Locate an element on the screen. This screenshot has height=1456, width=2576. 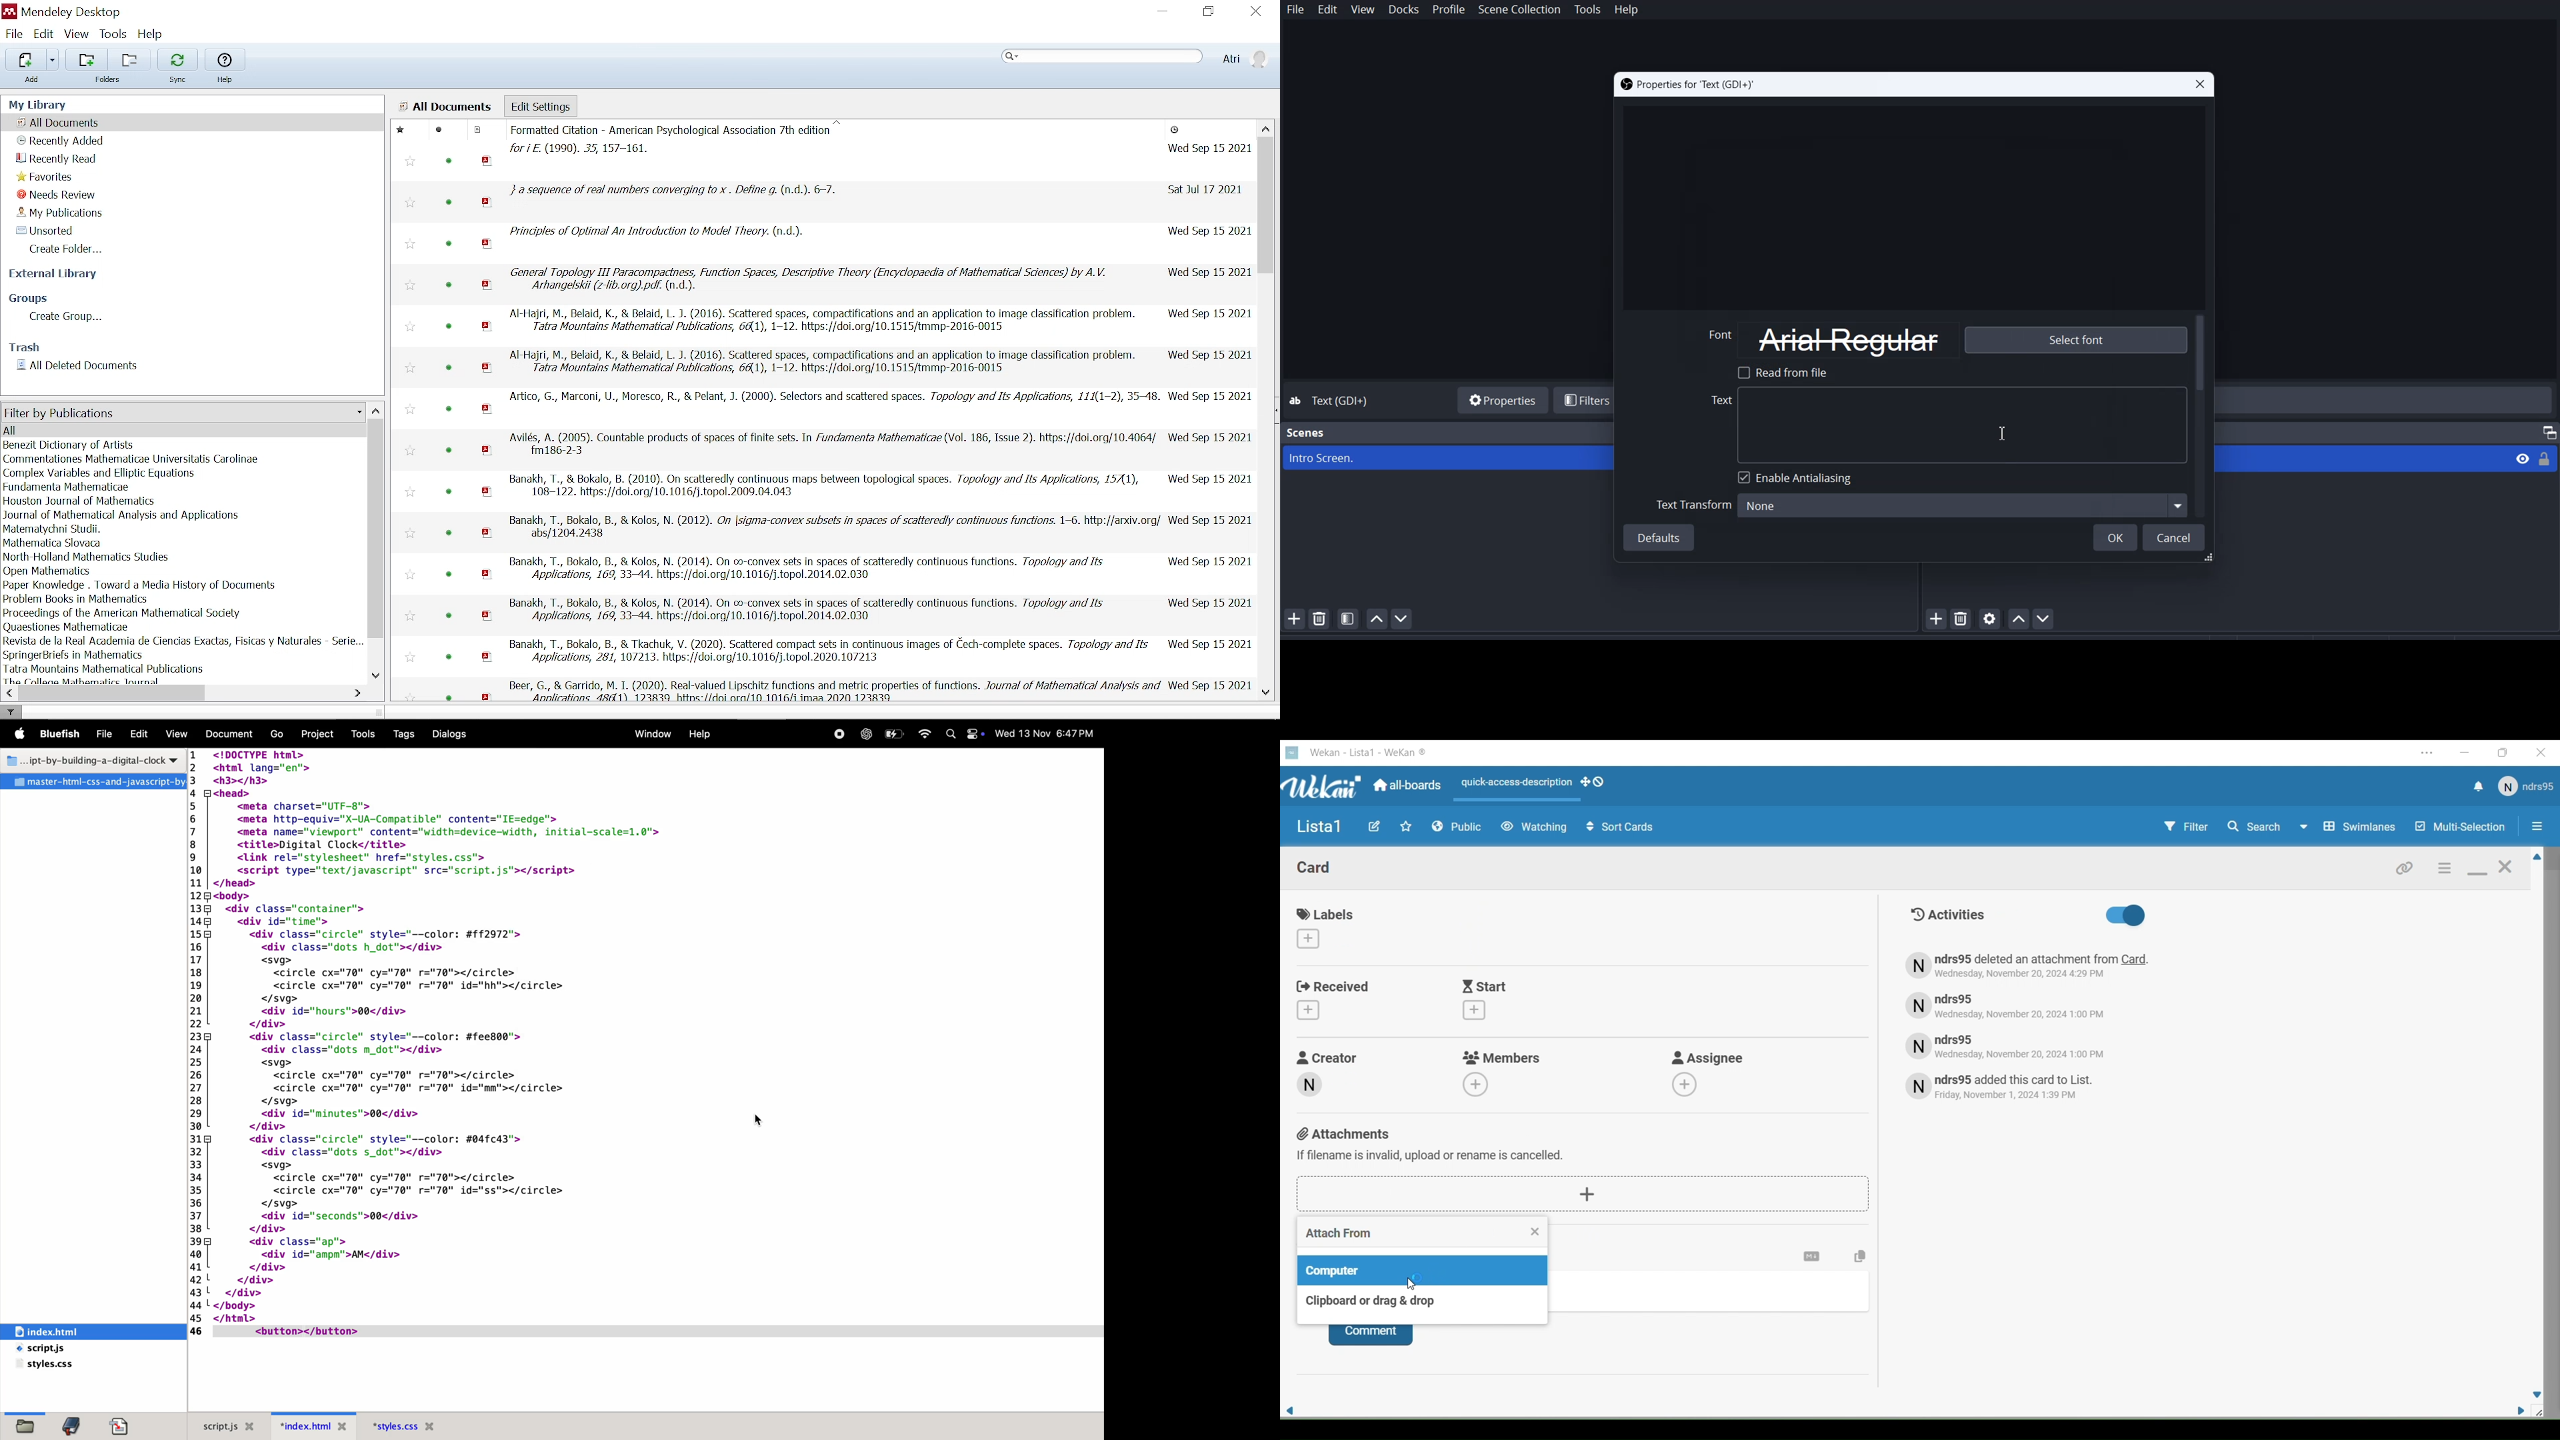
citation is located at coordinates (828, 652).